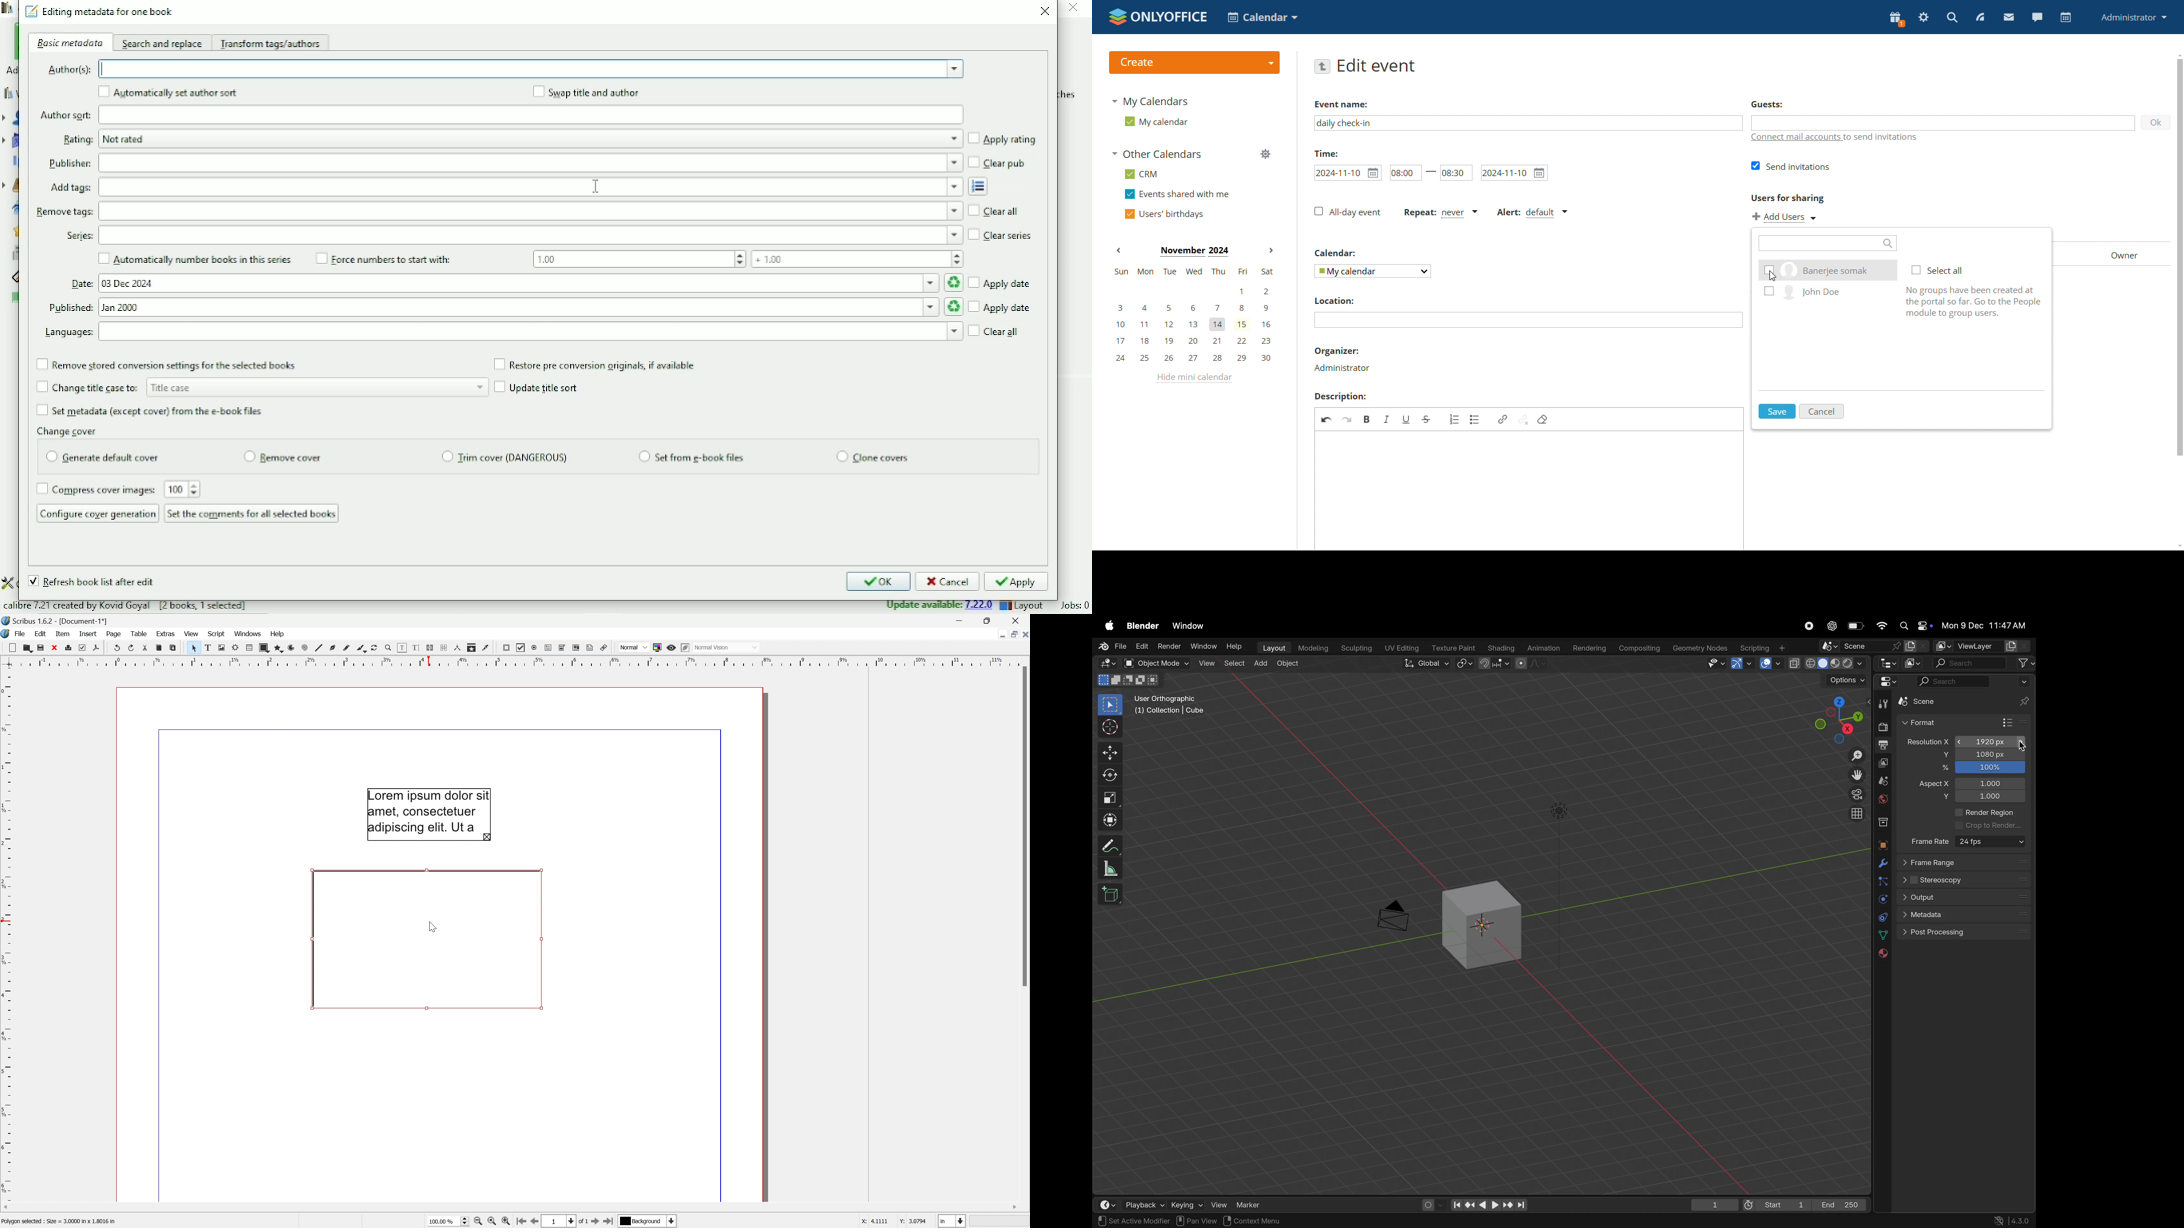 The width and height of the screenshot is (2184, 1232). Describe the element at coordinates (1984, 625) in the screenshot. I see `date and time` at that location.